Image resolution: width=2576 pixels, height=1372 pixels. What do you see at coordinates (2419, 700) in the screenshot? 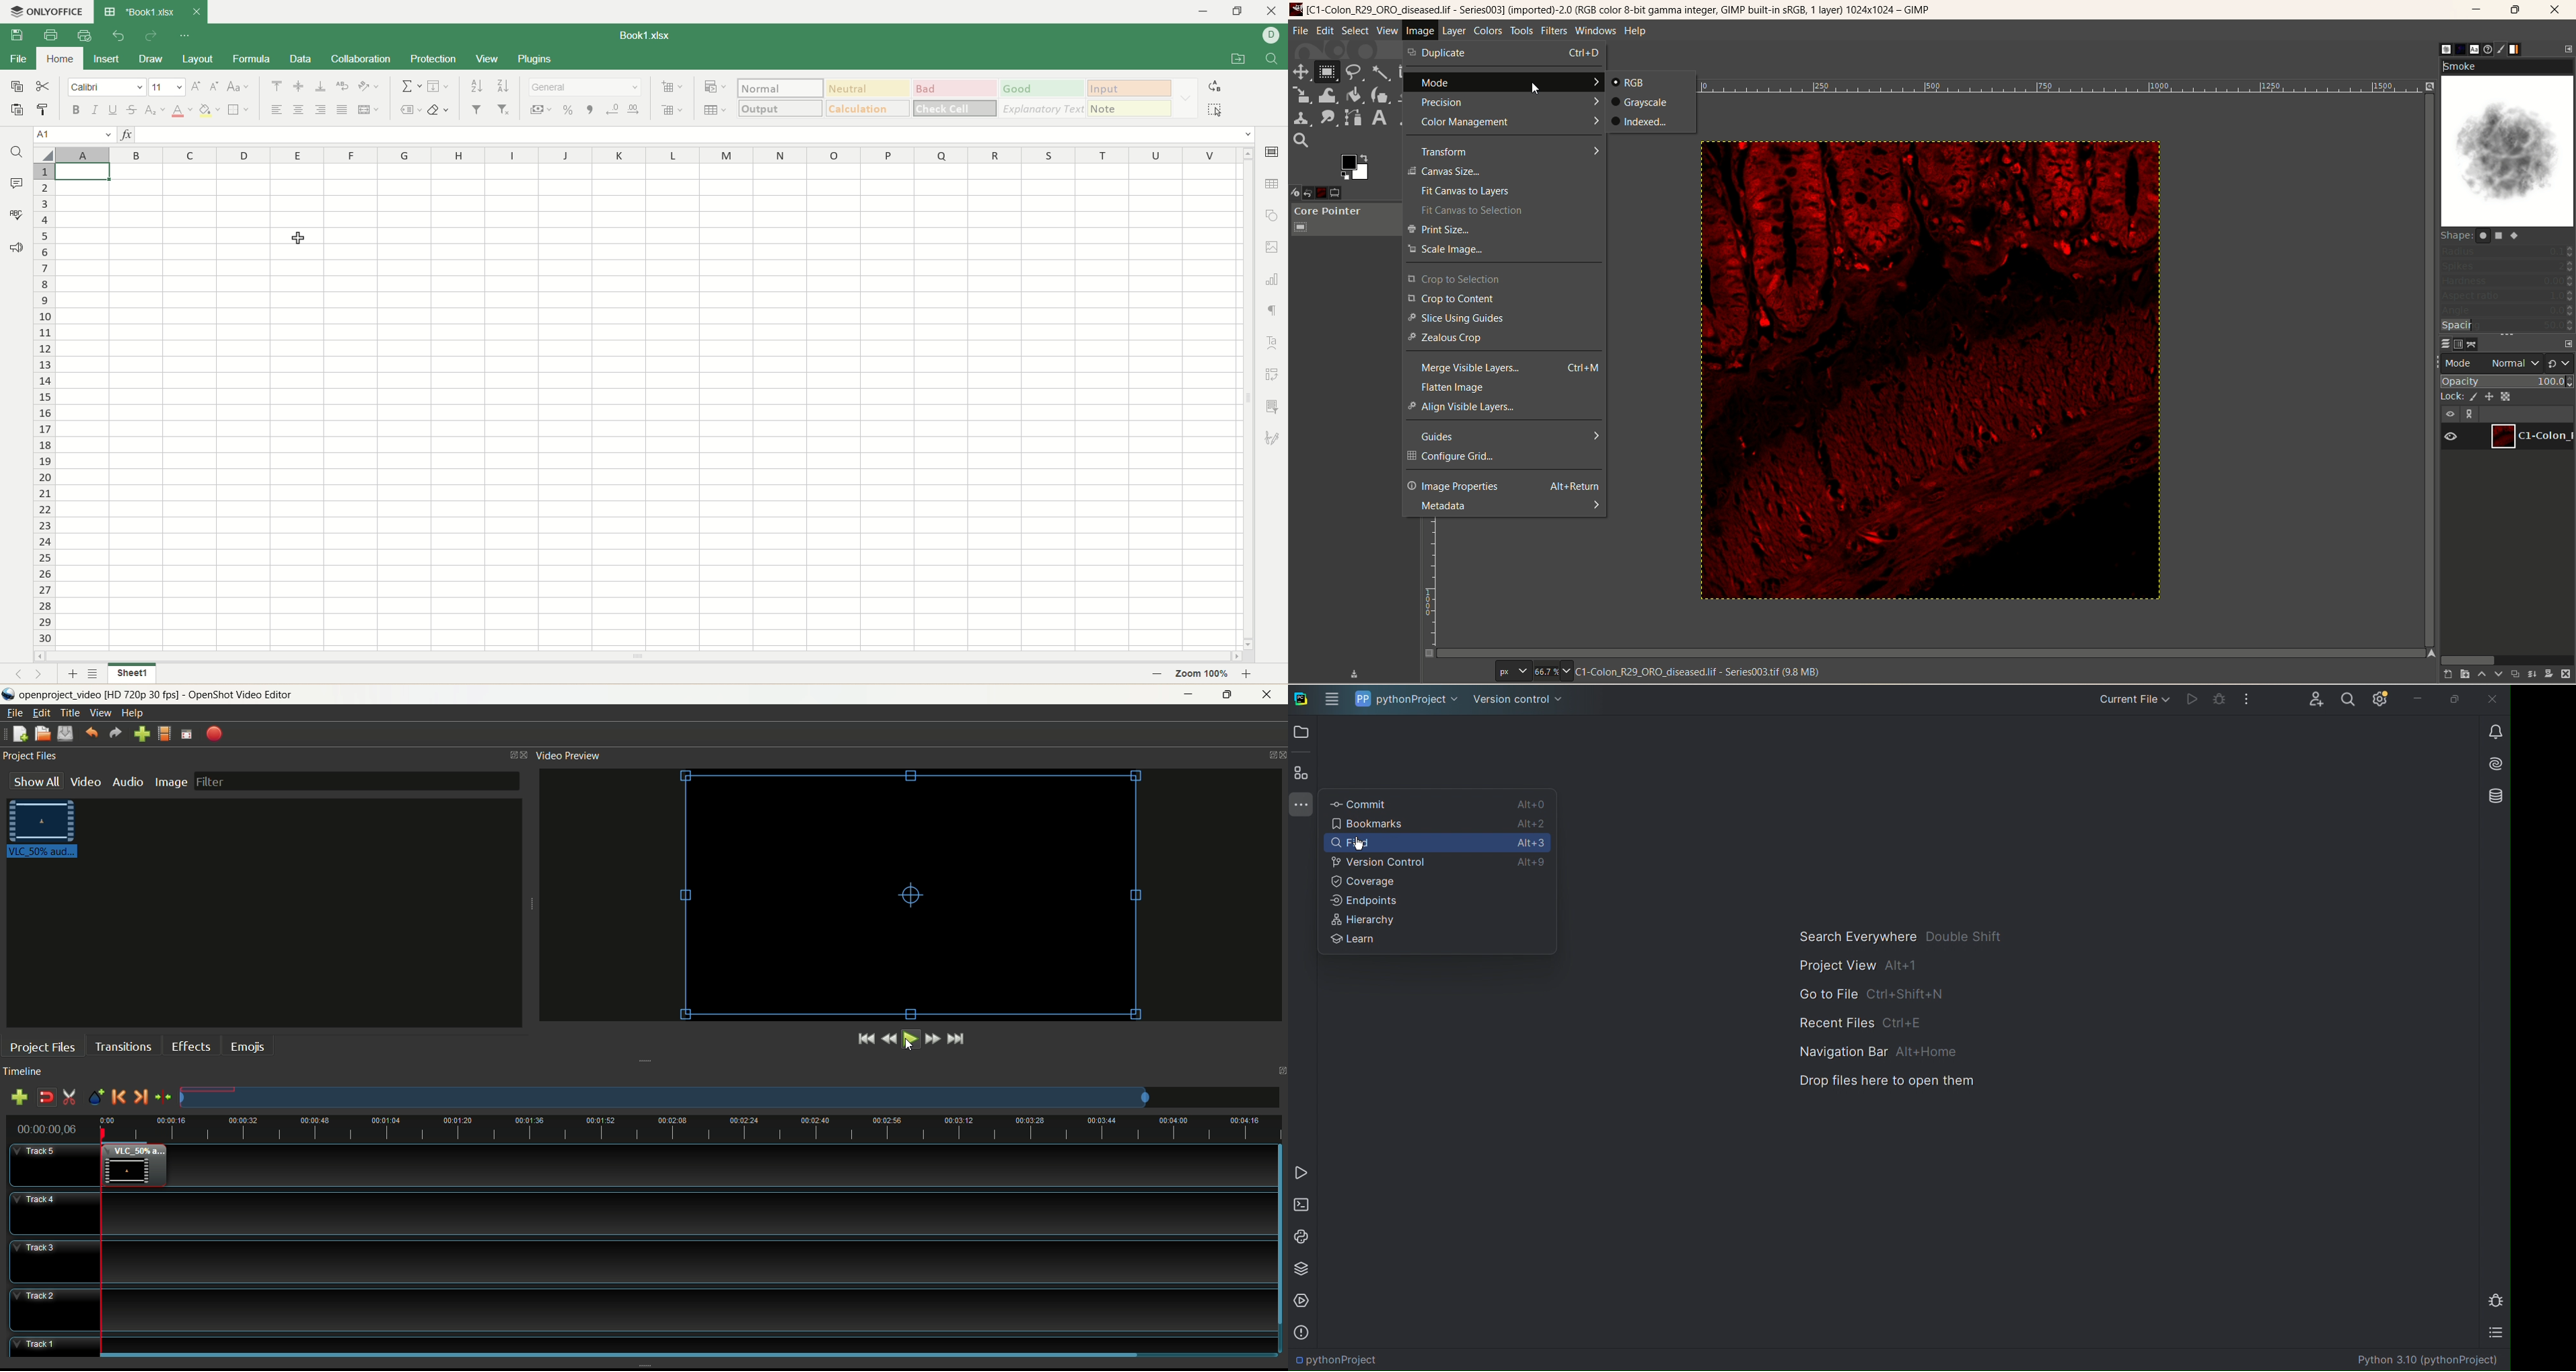
I see `Minimize` at bounding box center [2419, 700].